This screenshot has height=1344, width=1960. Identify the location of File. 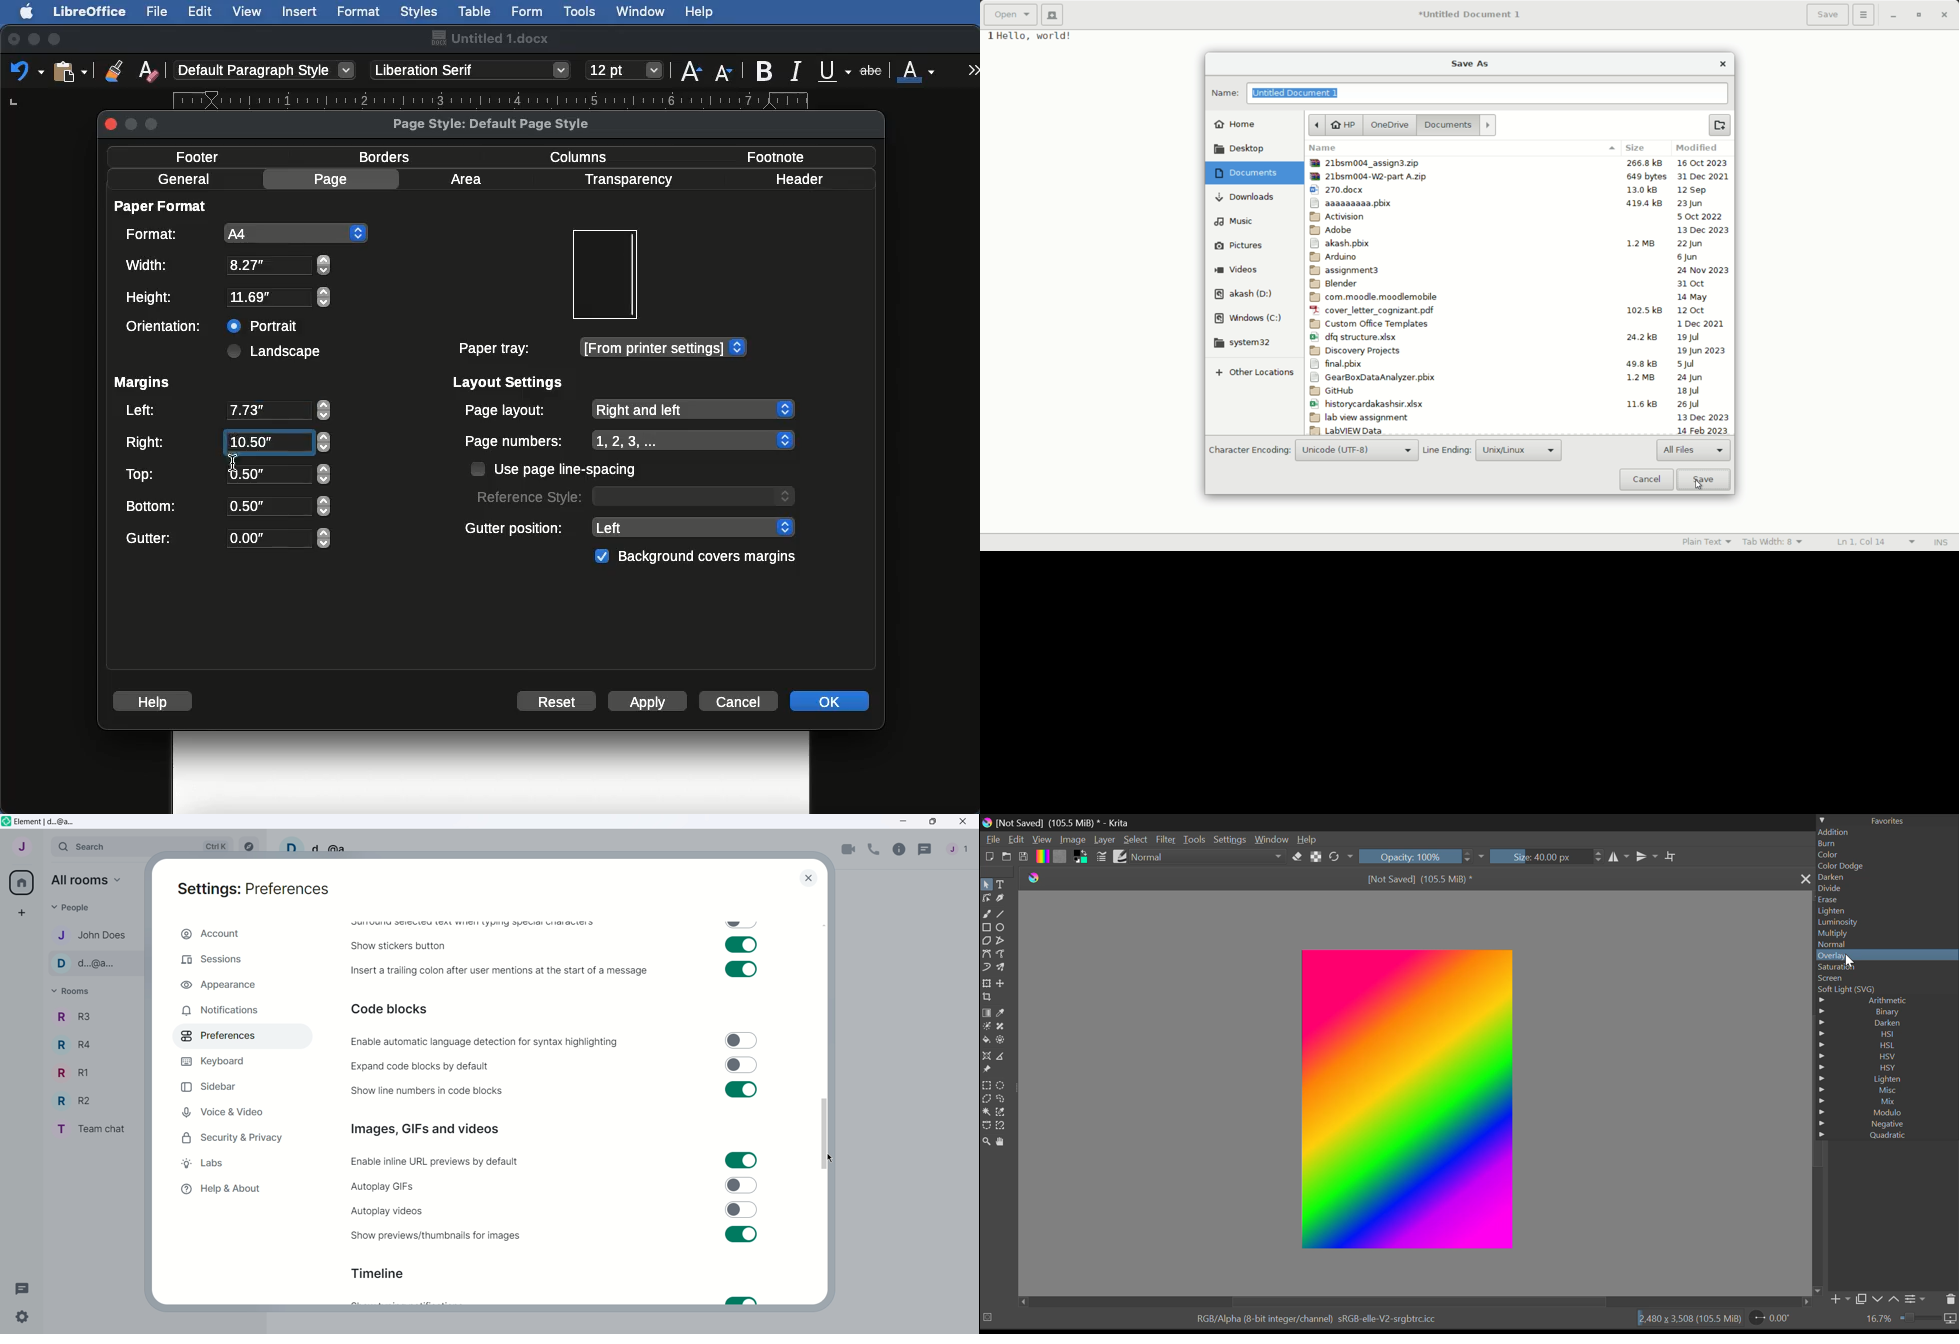
(1520, 325).